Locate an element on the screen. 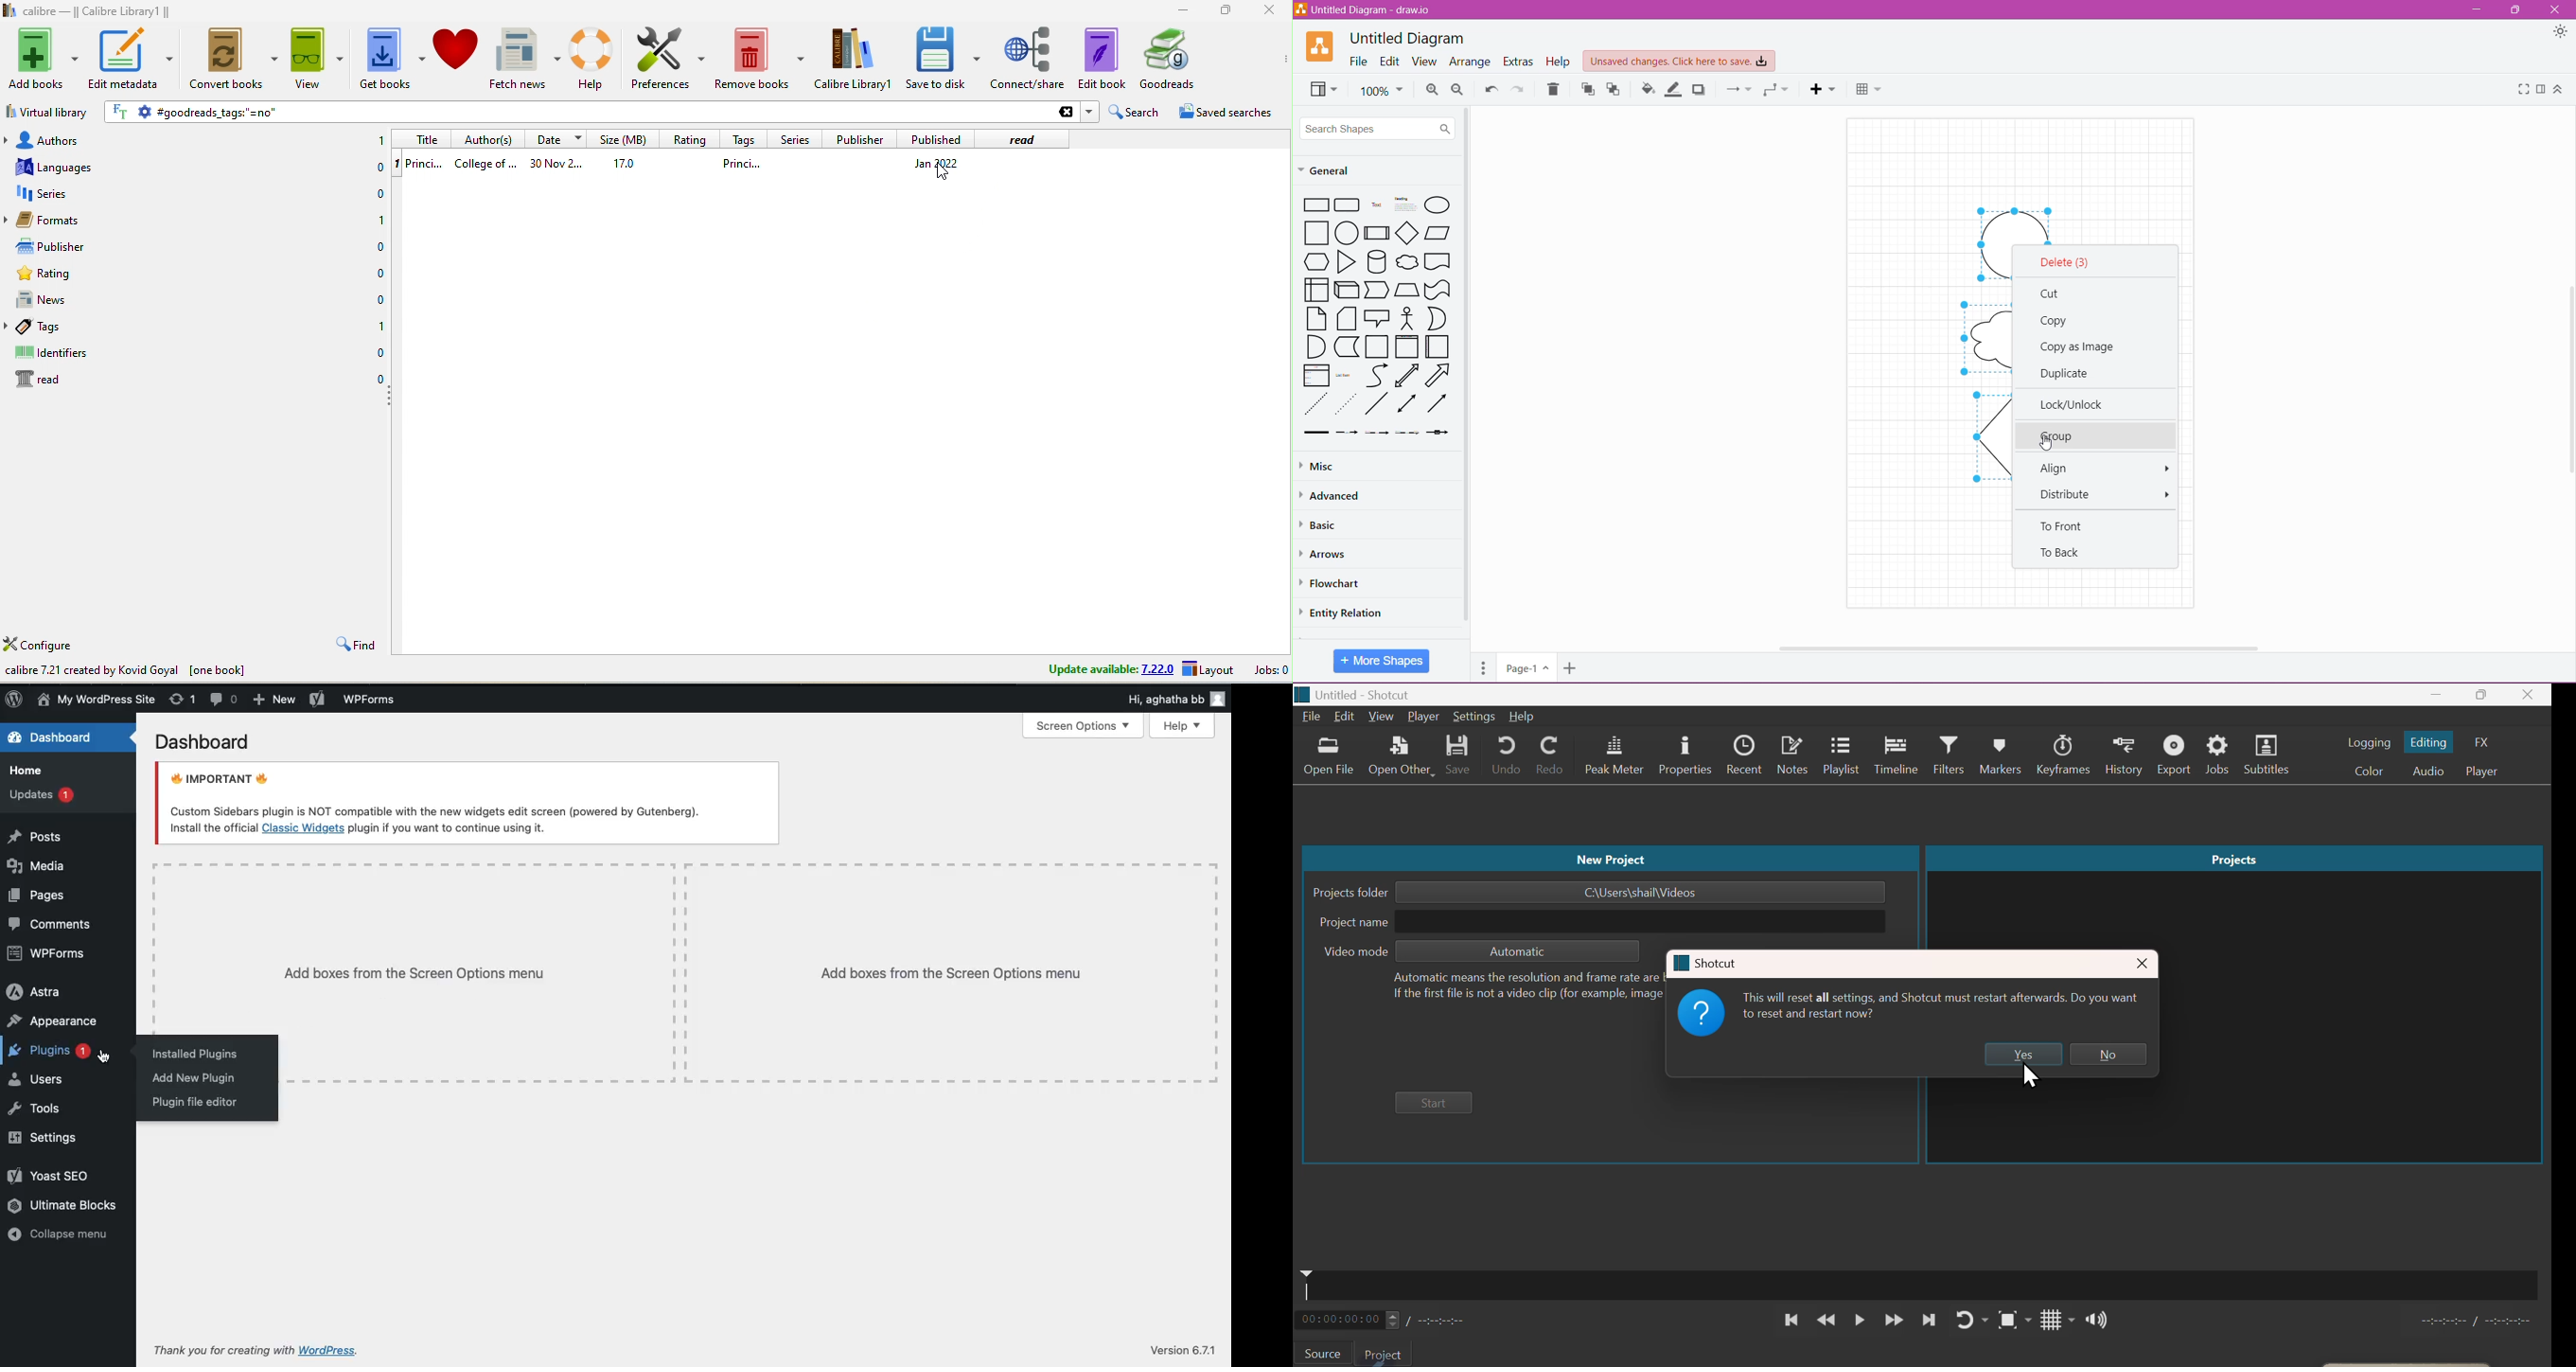  Align is located at coordinates (2106, 469).